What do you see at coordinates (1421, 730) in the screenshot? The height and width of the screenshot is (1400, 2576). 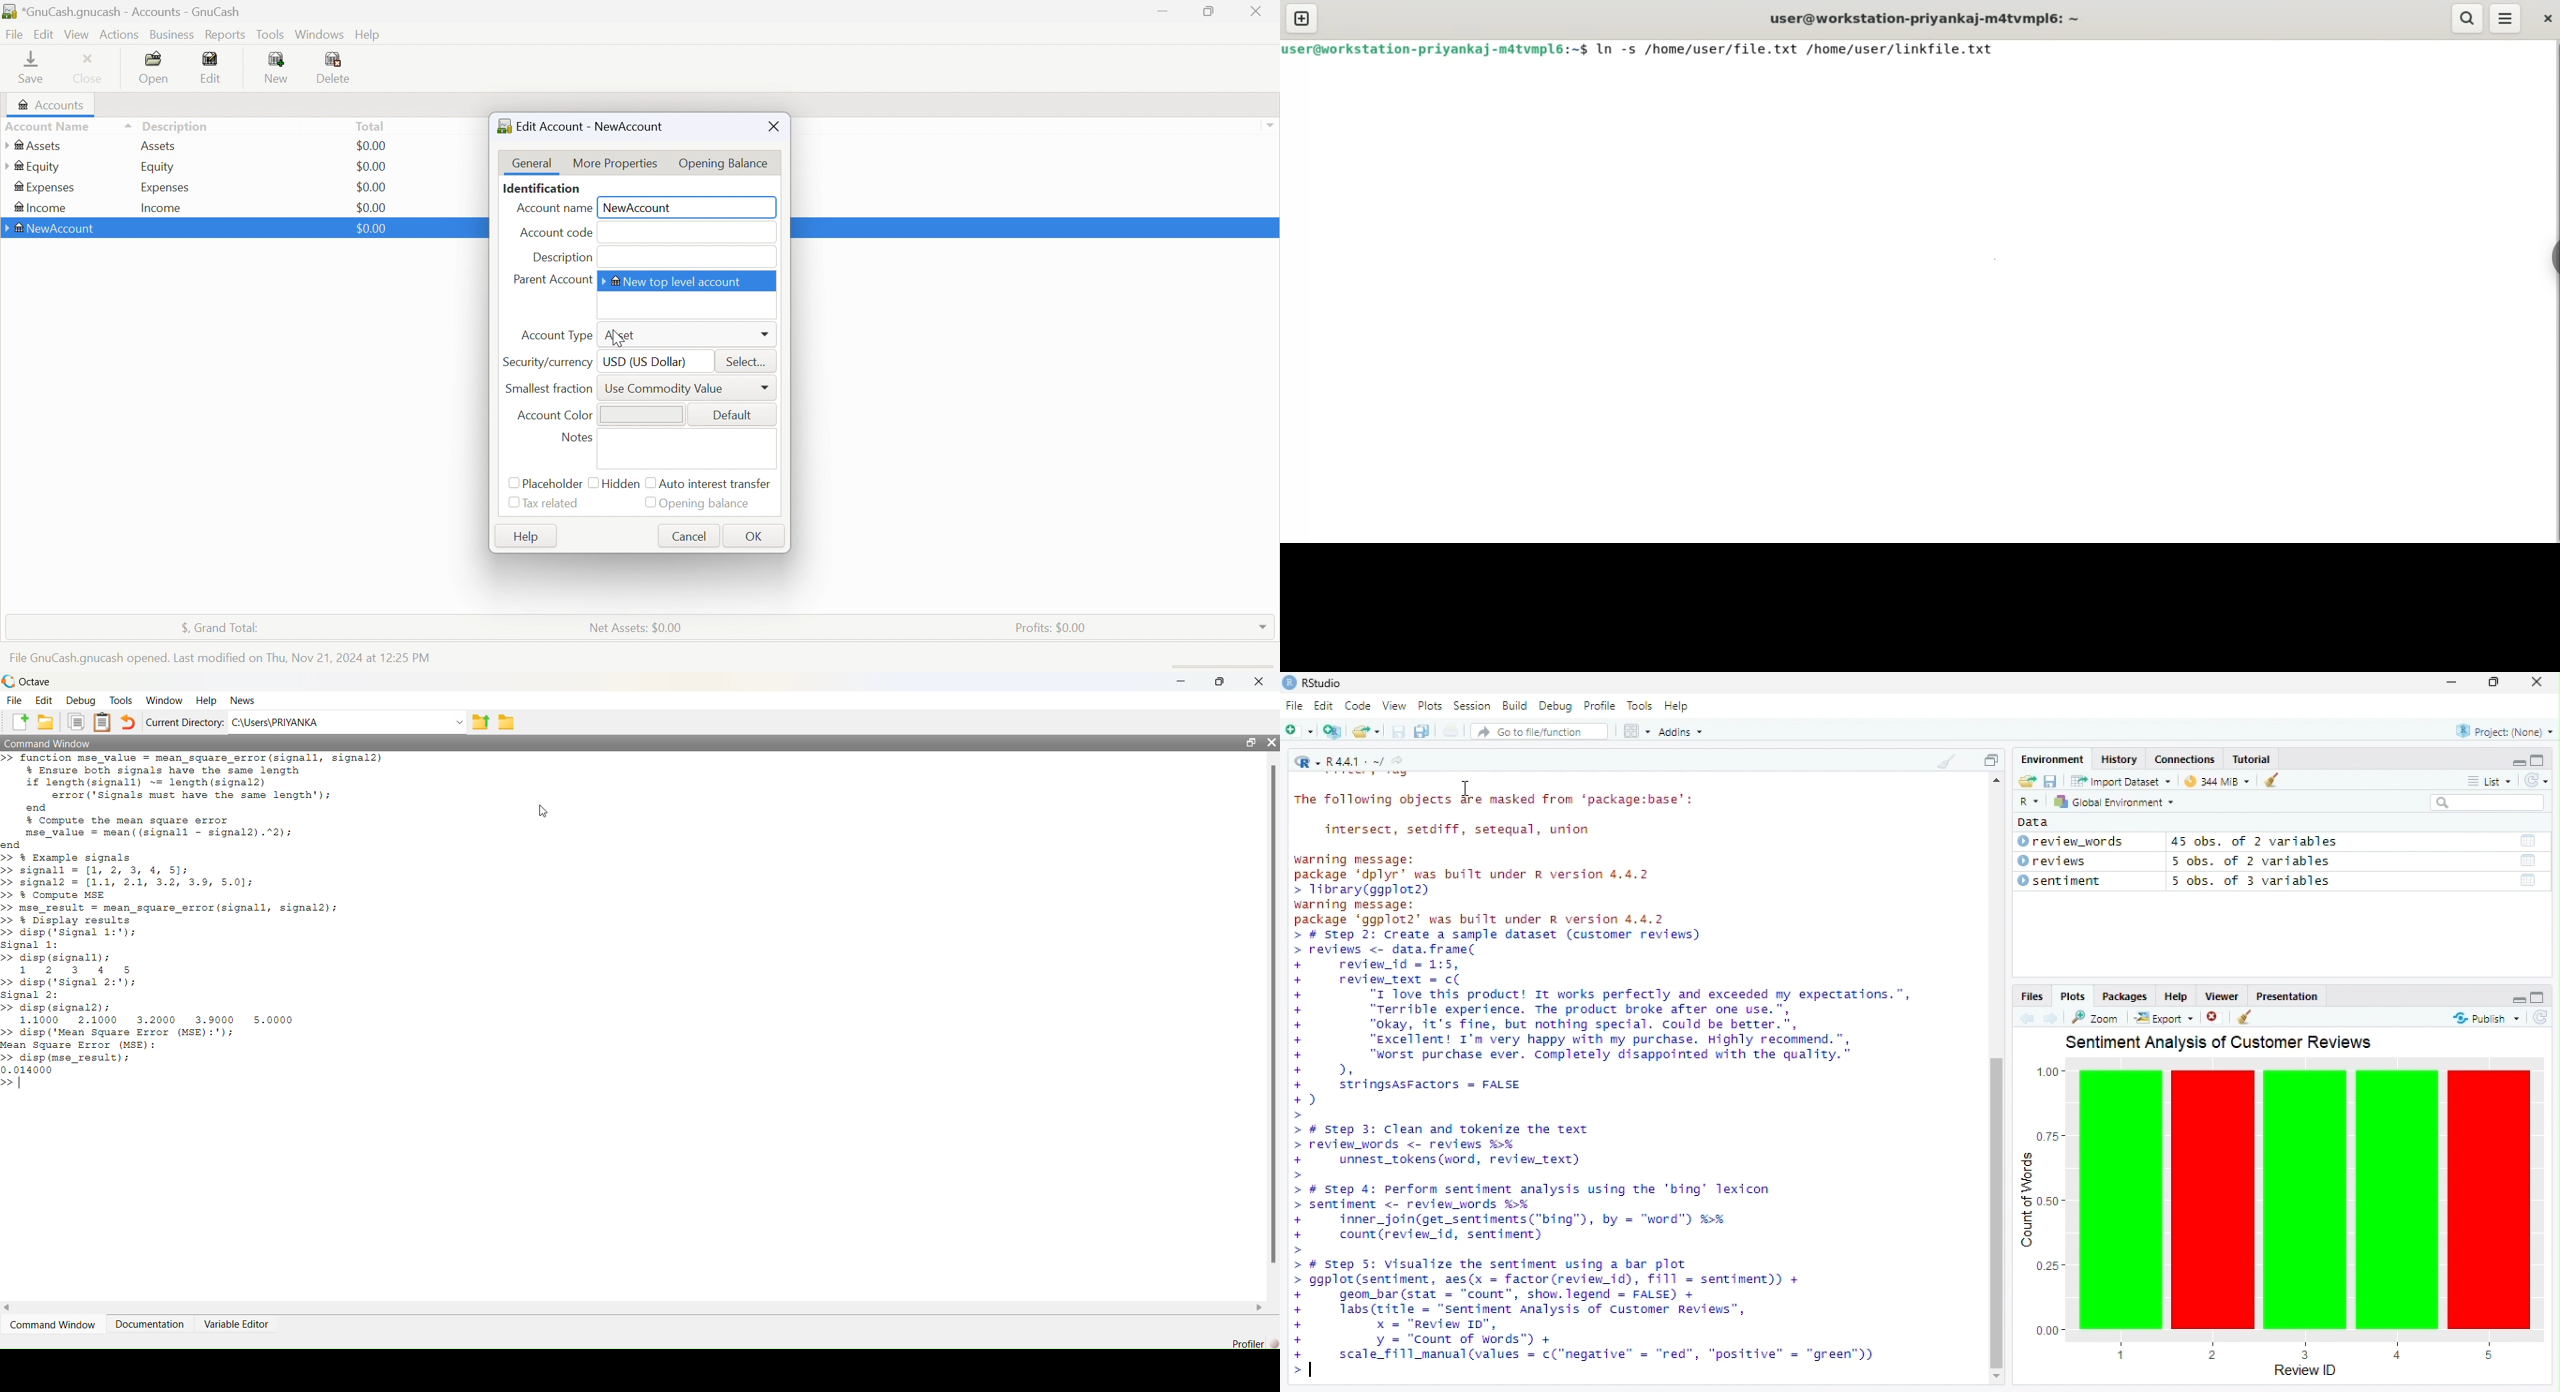 I see `Save all tabs` at bounding box center [1421, 730].